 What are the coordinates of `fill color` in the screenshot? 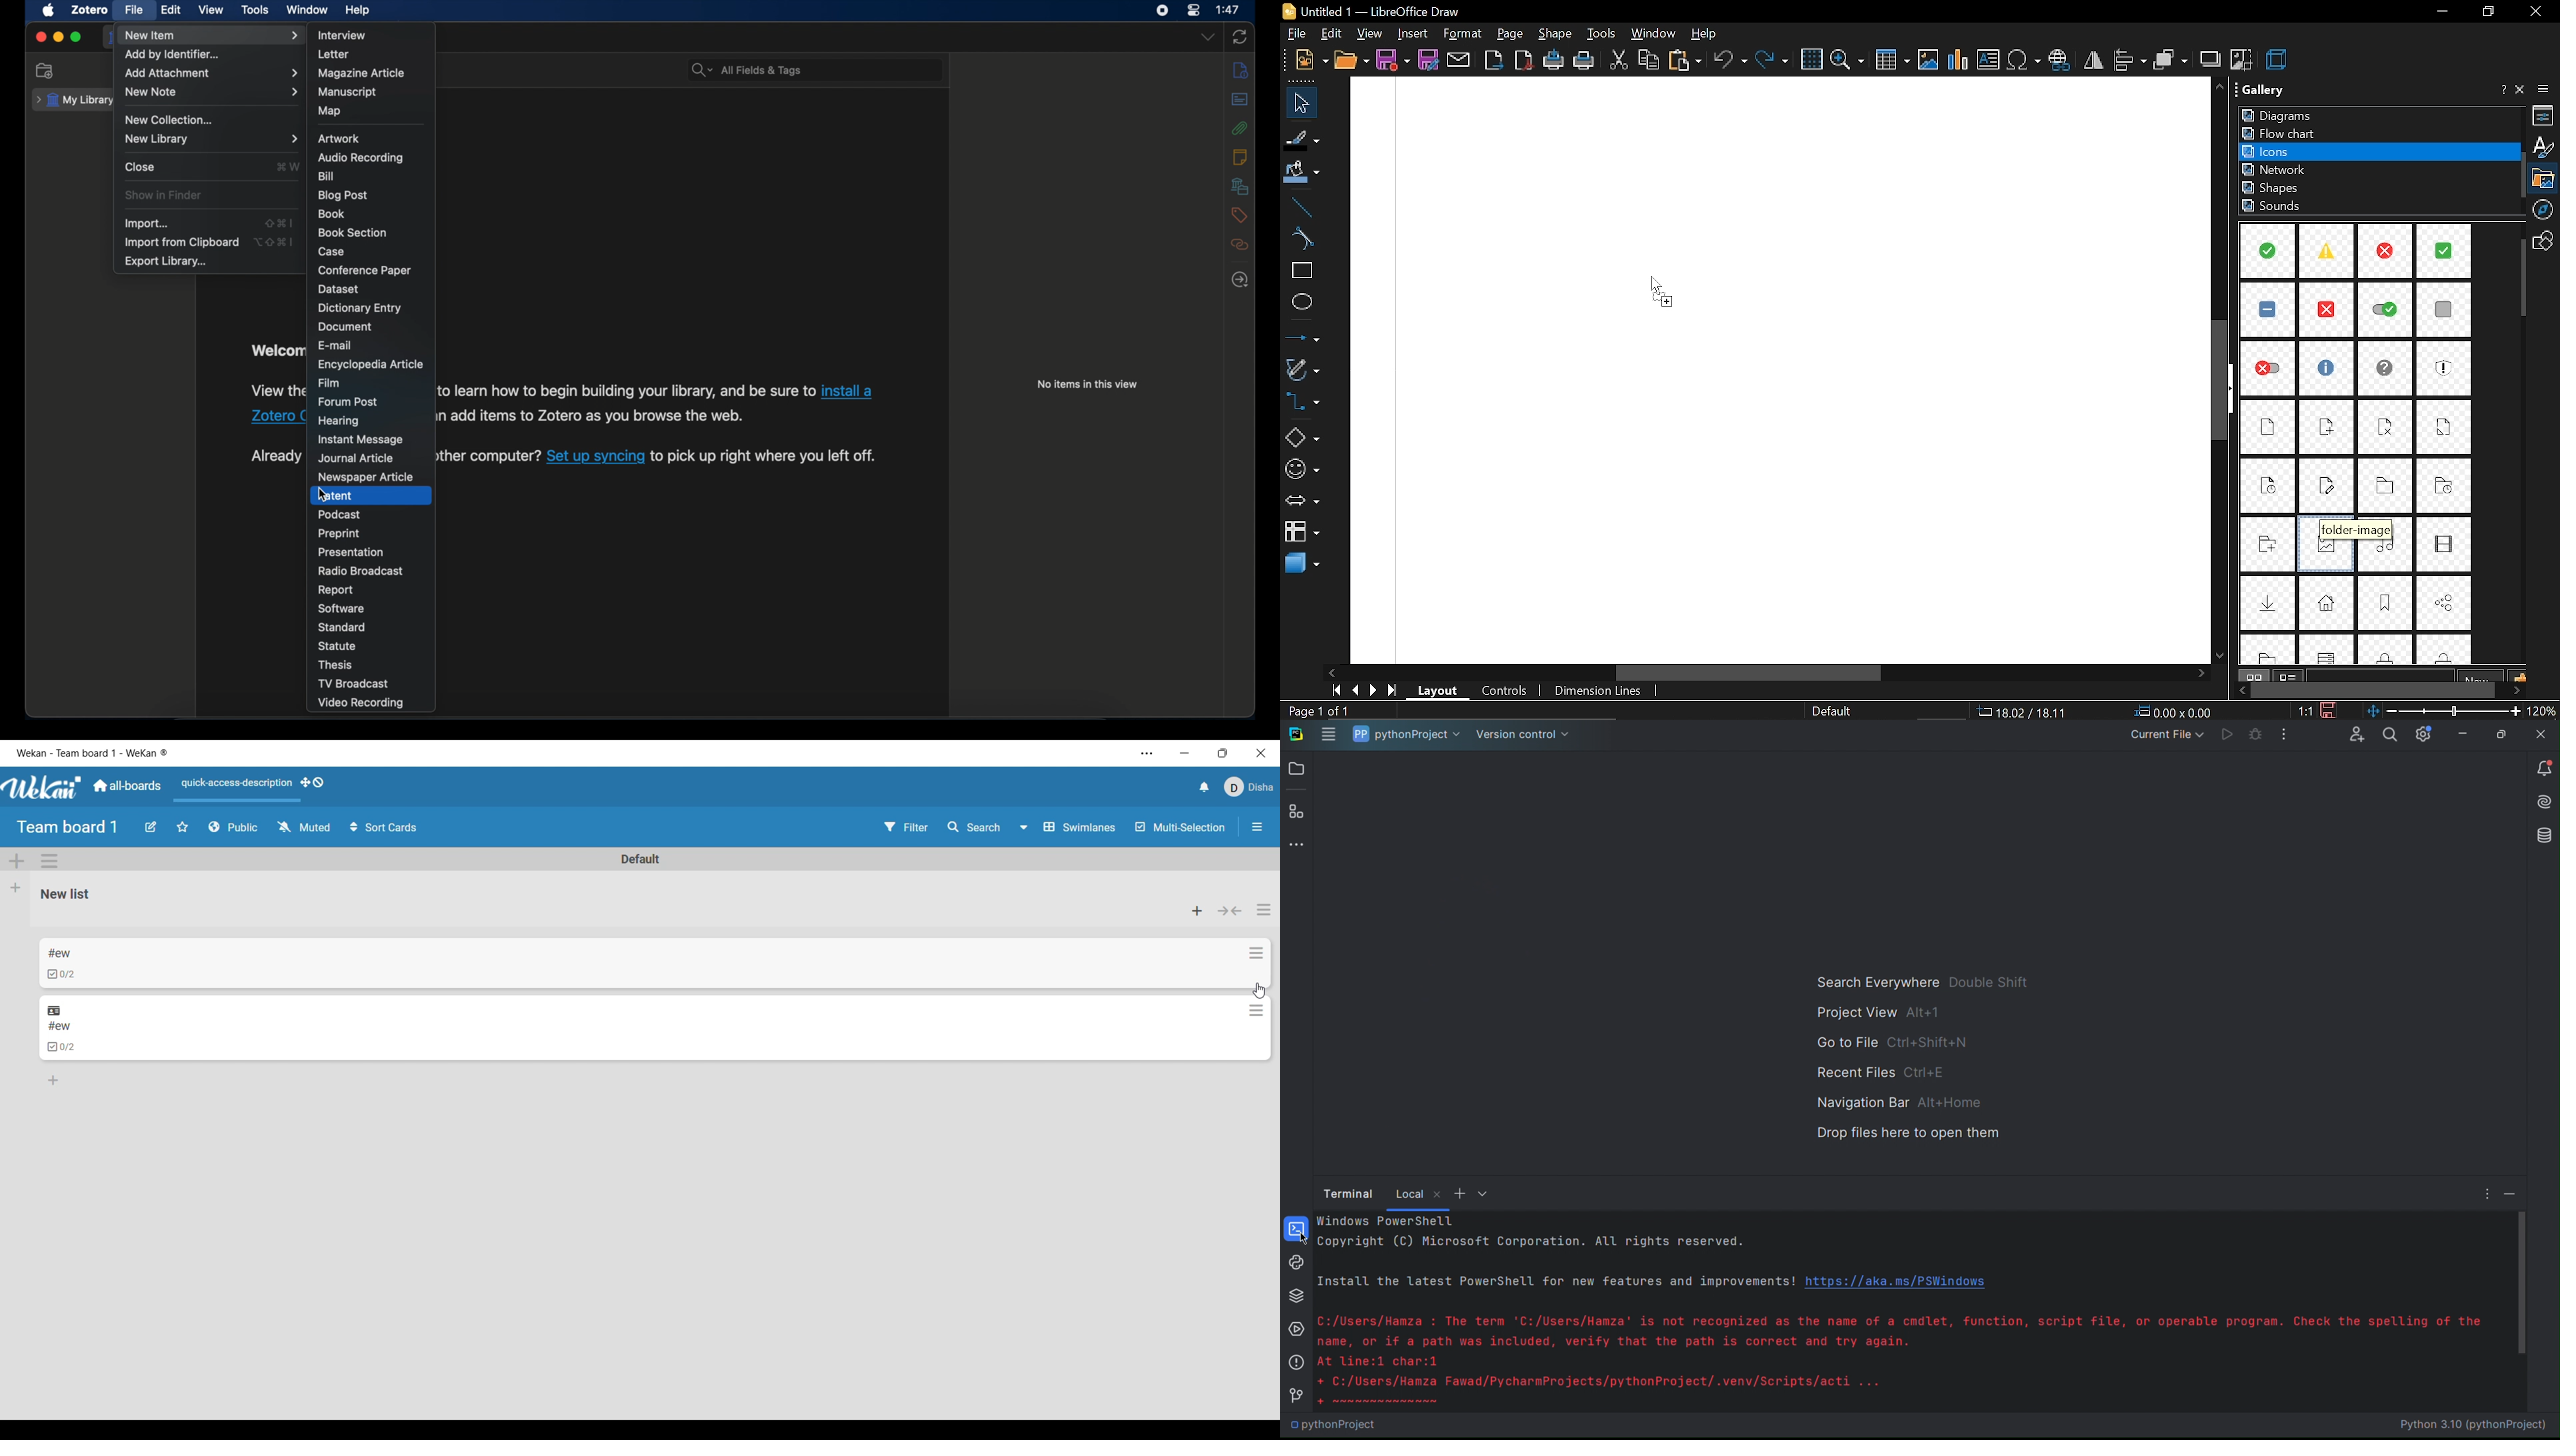 It's located at (1299, 173).